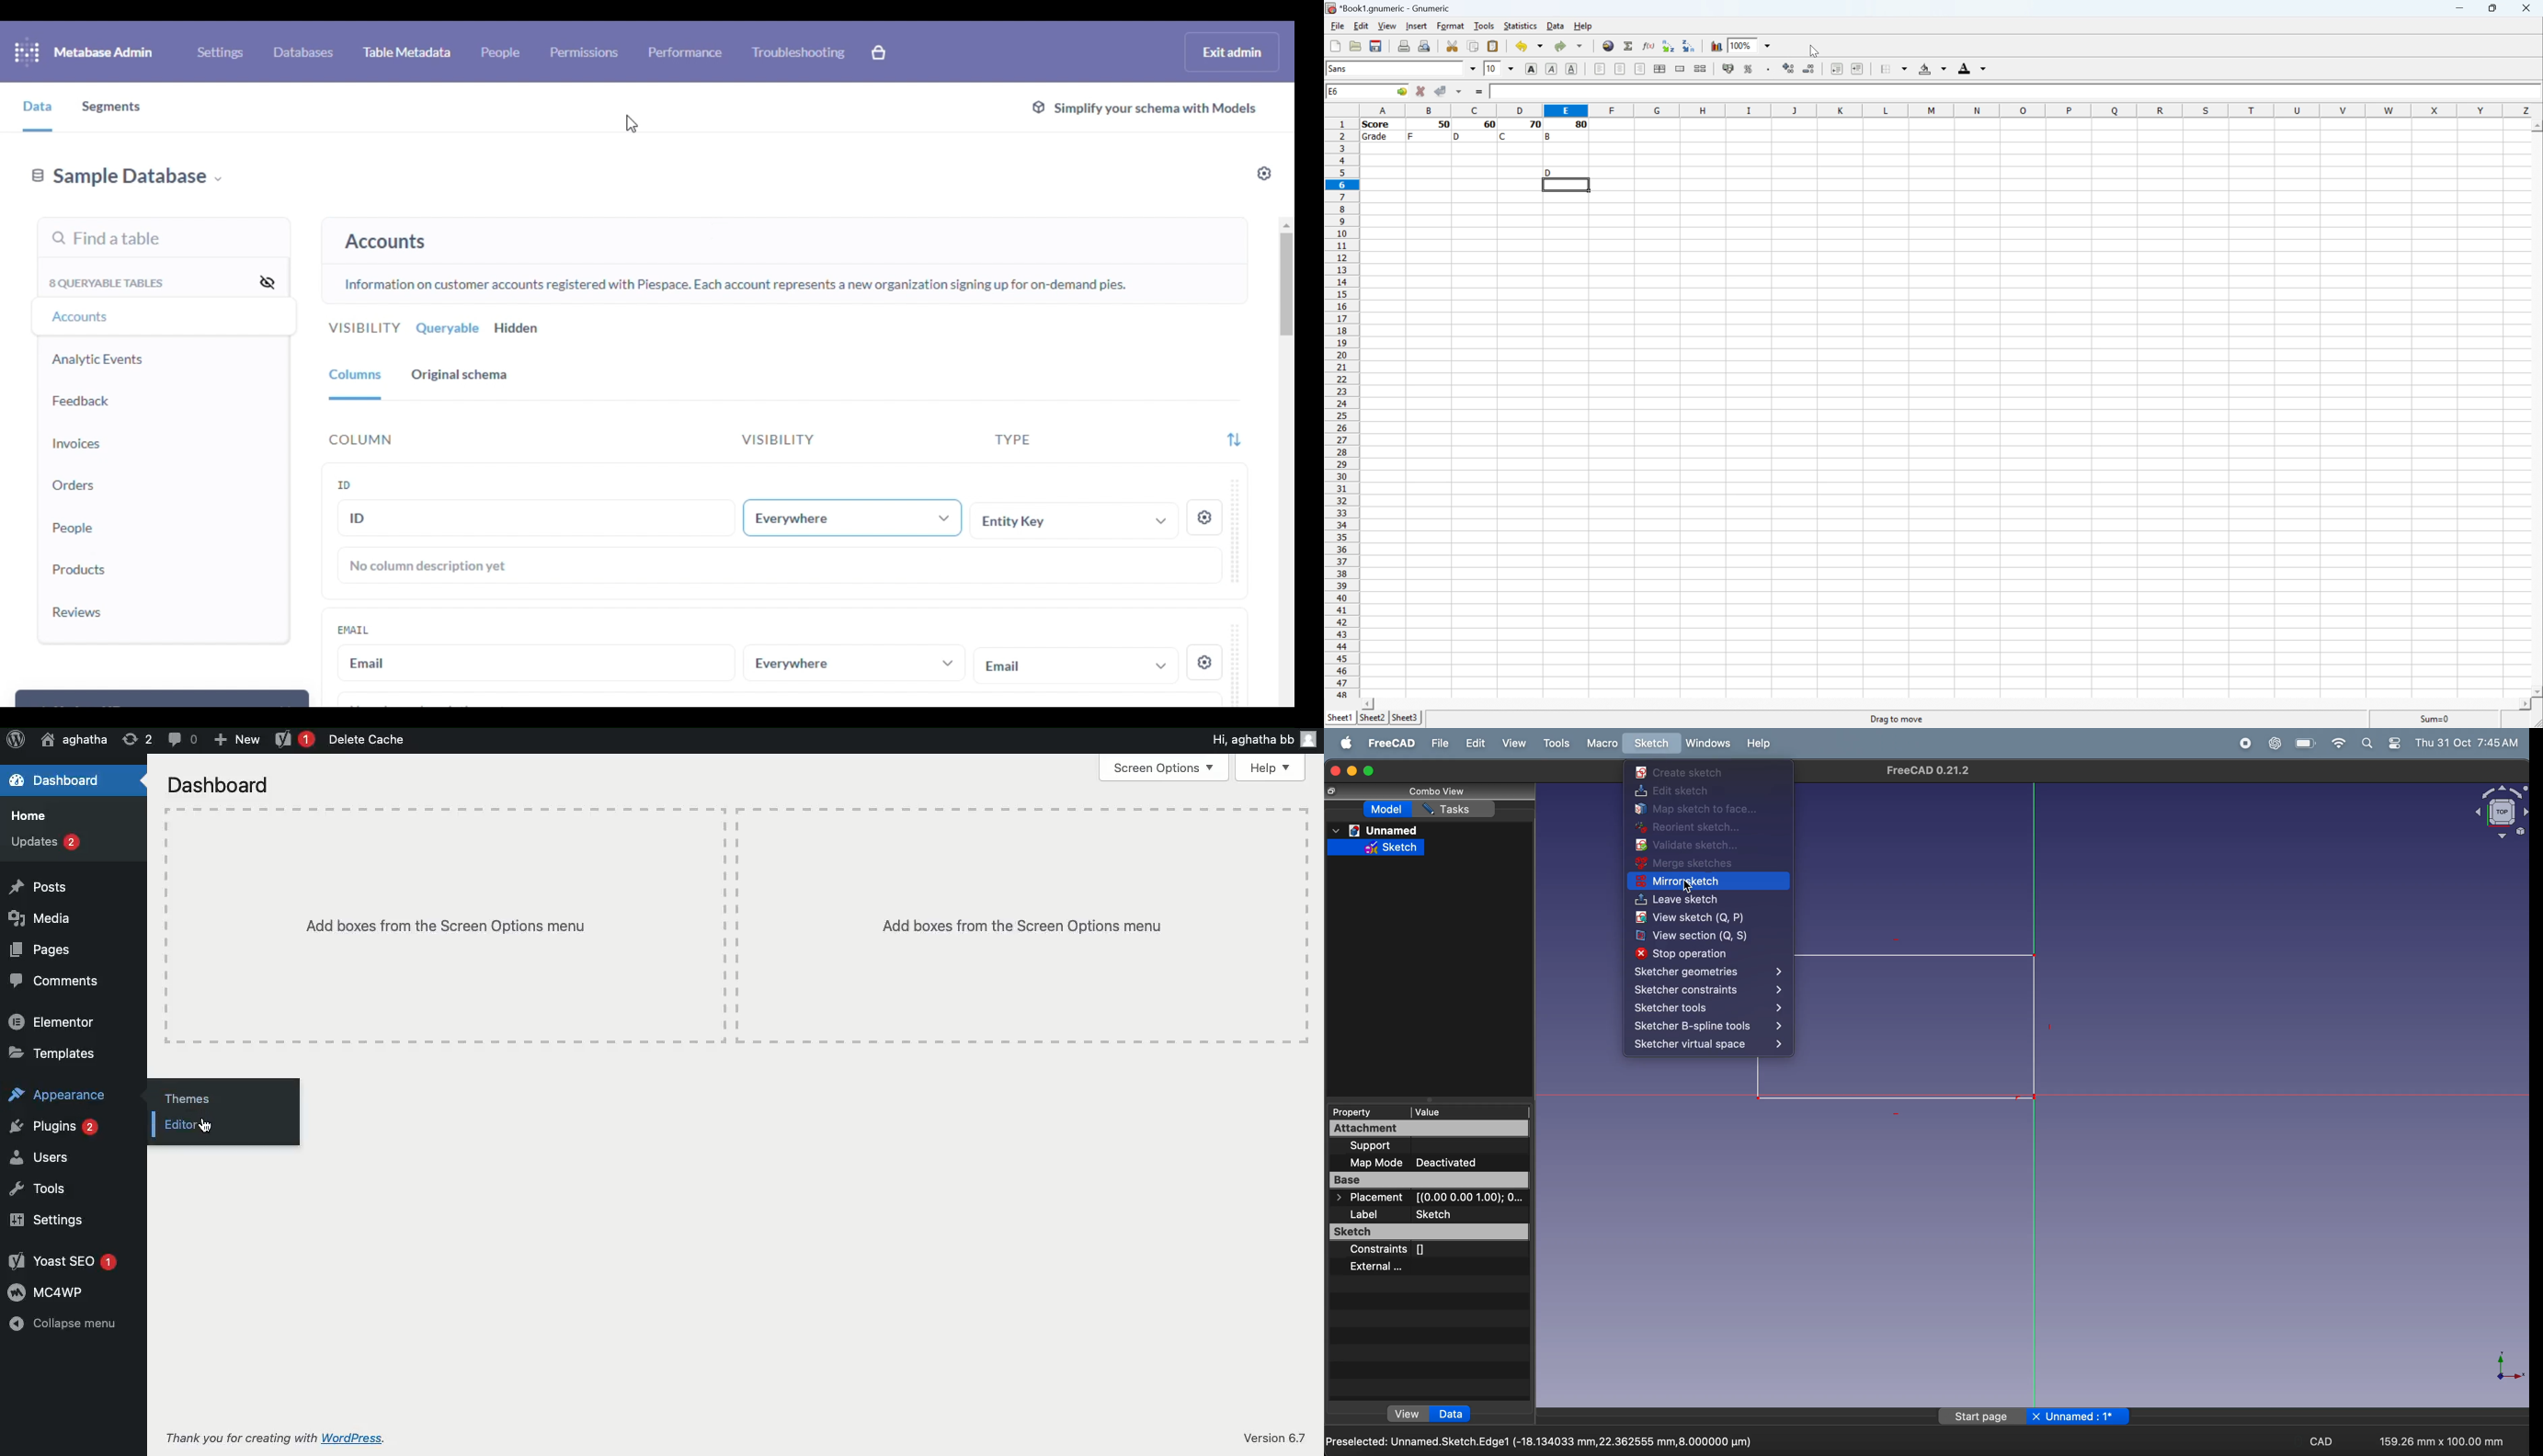  What do you see at coordinates (1270, 1437) in the screenshot?
I see `Version 6.7` at bounding box center [1270, 1437].